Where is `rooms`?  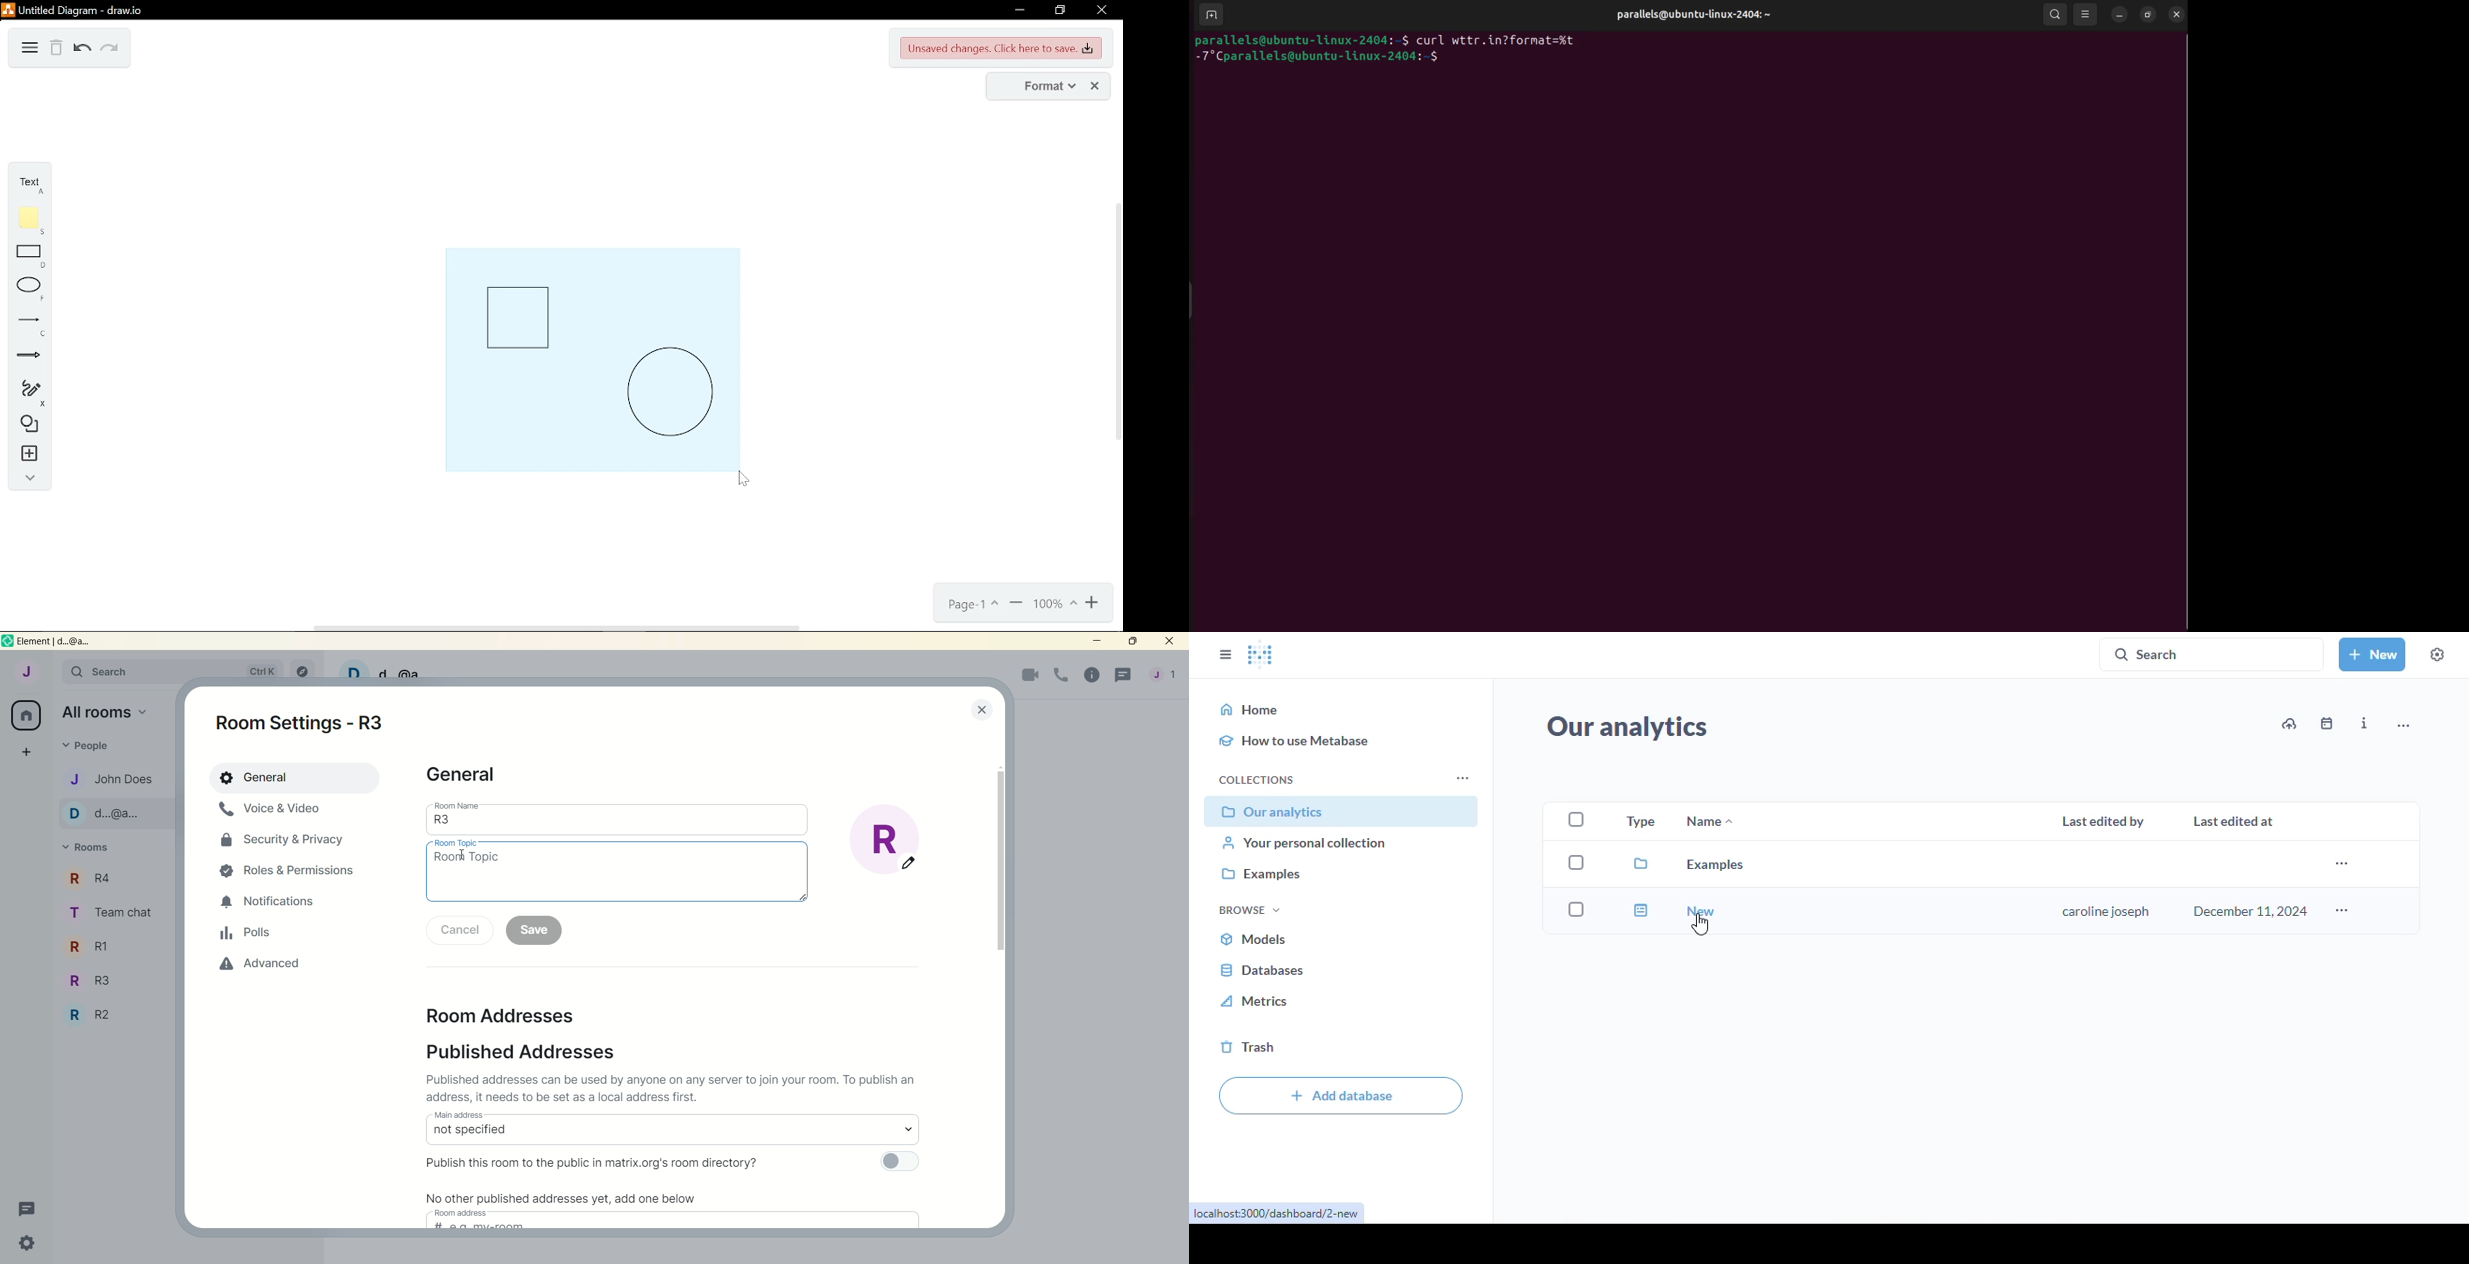 rooms is located at coordinates (86, 847).